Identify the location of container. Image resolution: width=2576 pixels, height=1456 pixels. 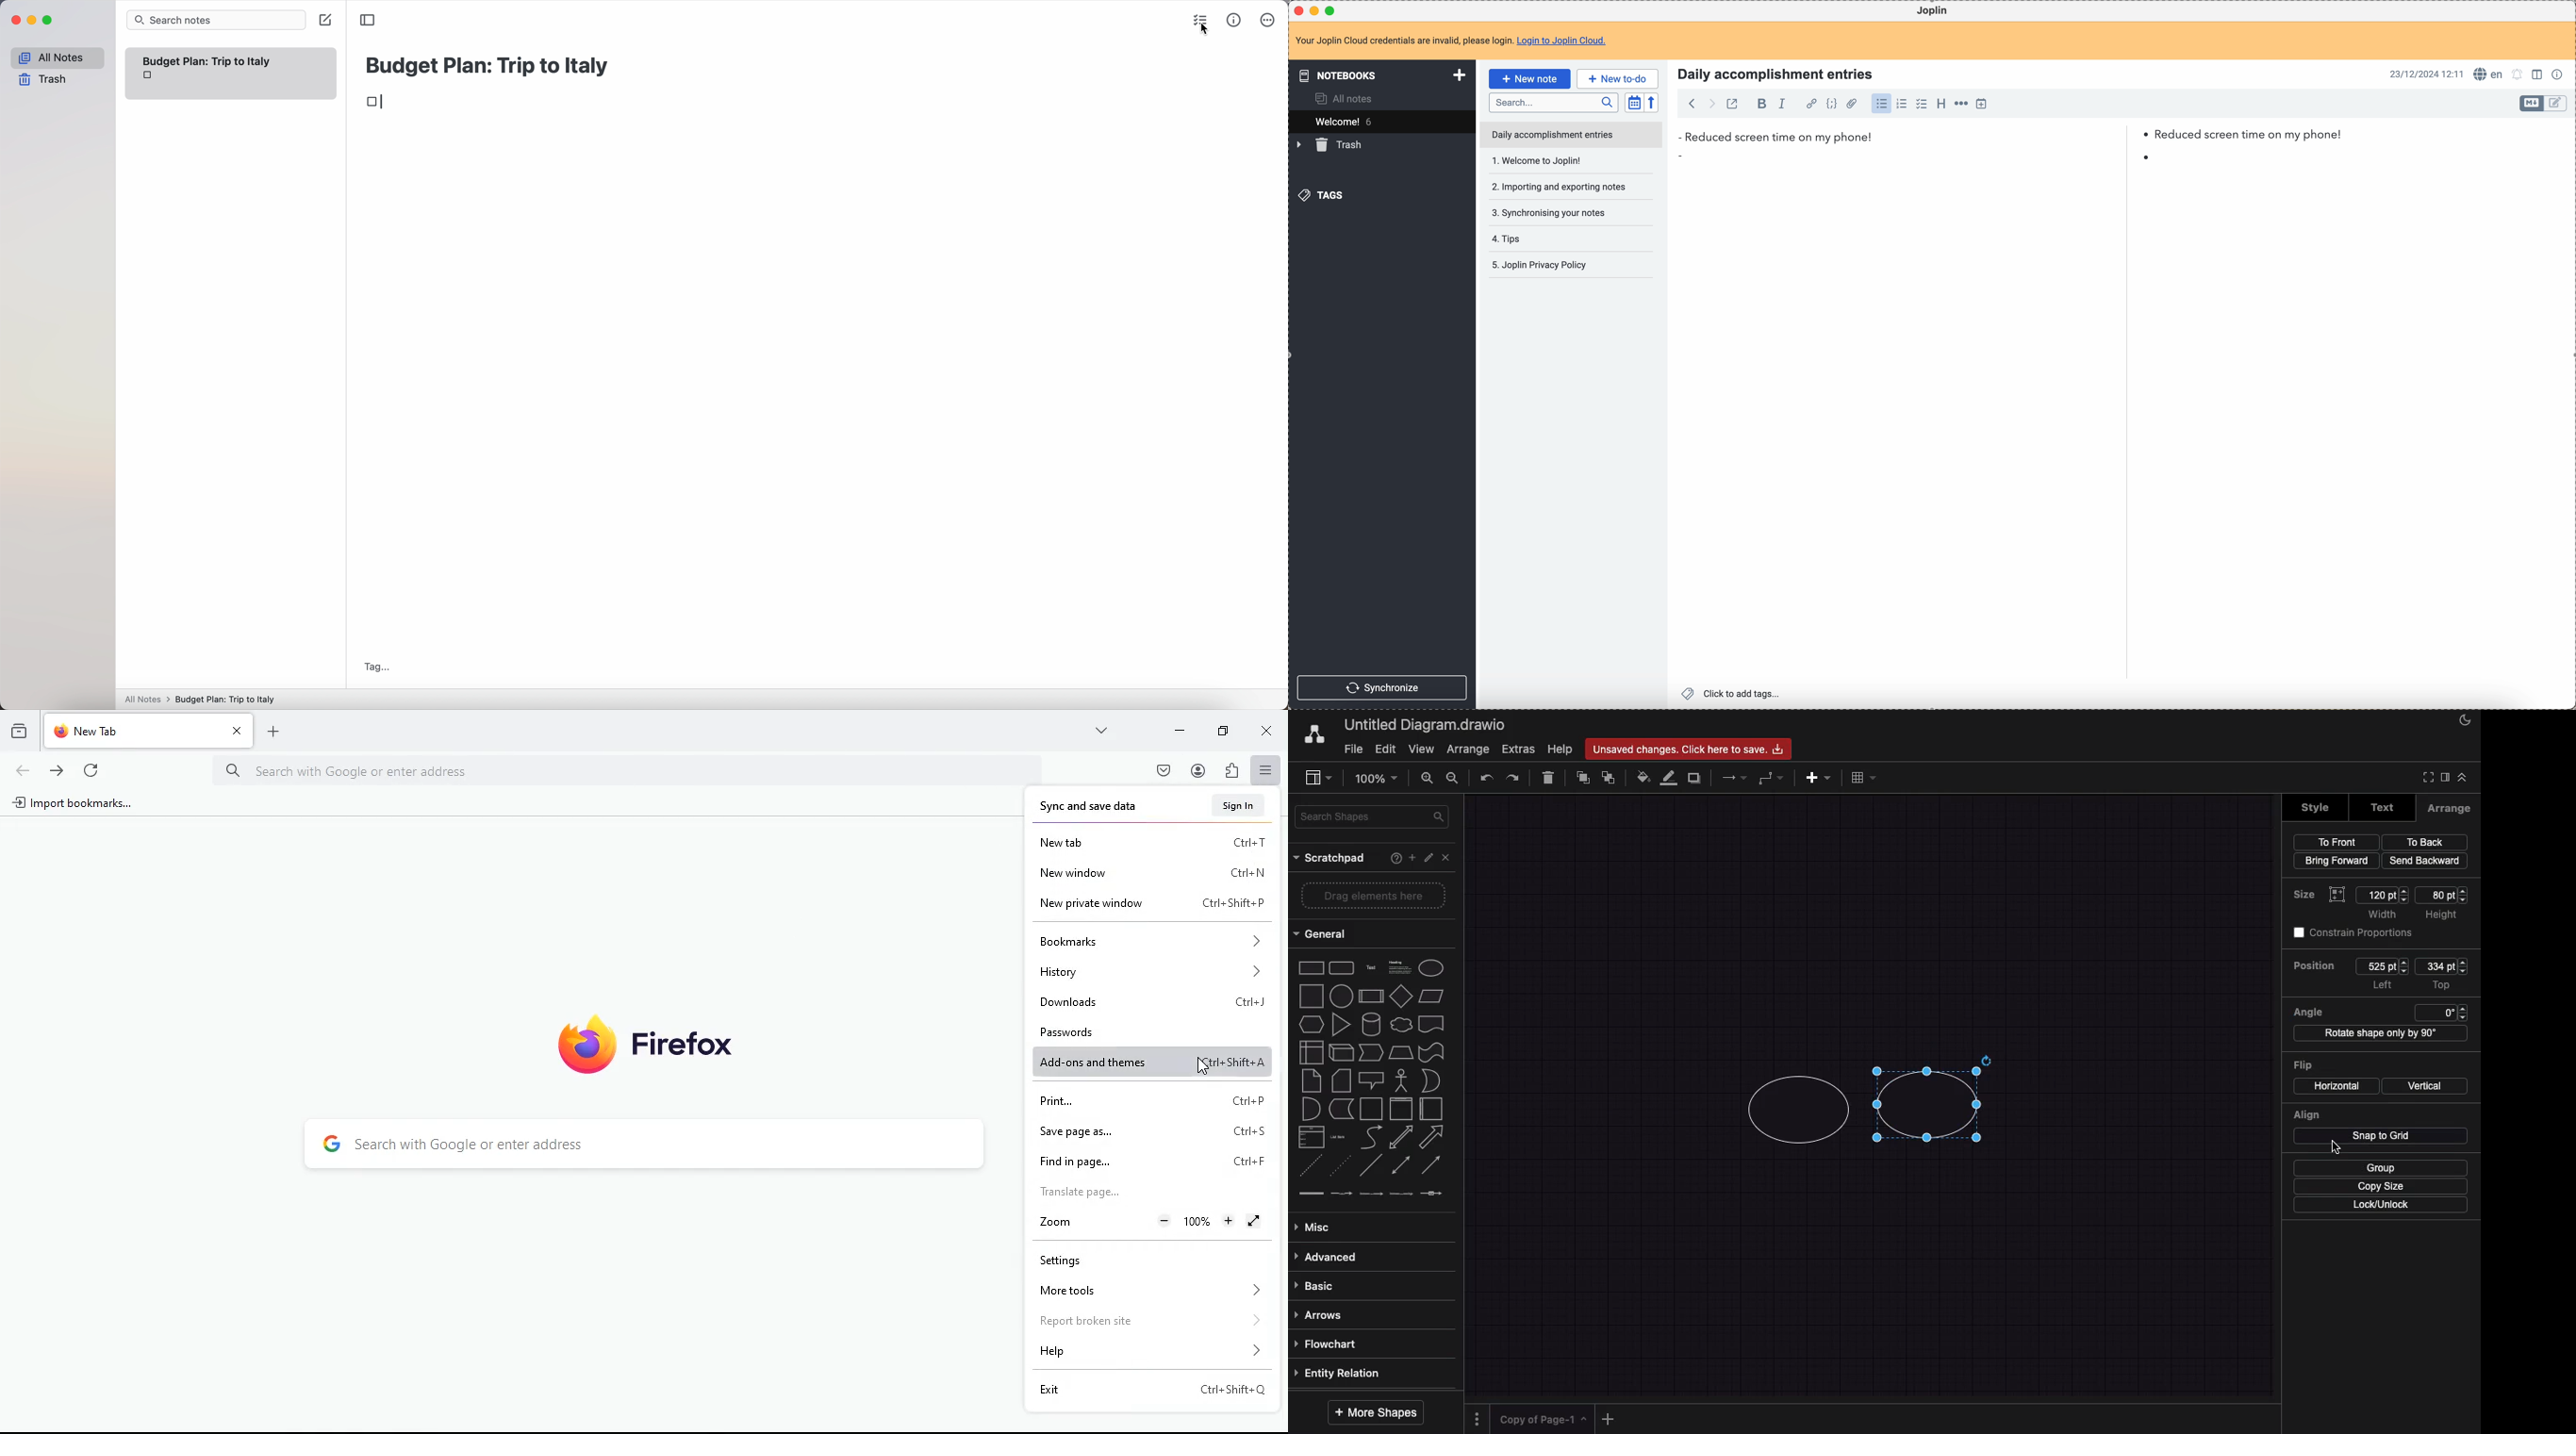
(1372, 1109).